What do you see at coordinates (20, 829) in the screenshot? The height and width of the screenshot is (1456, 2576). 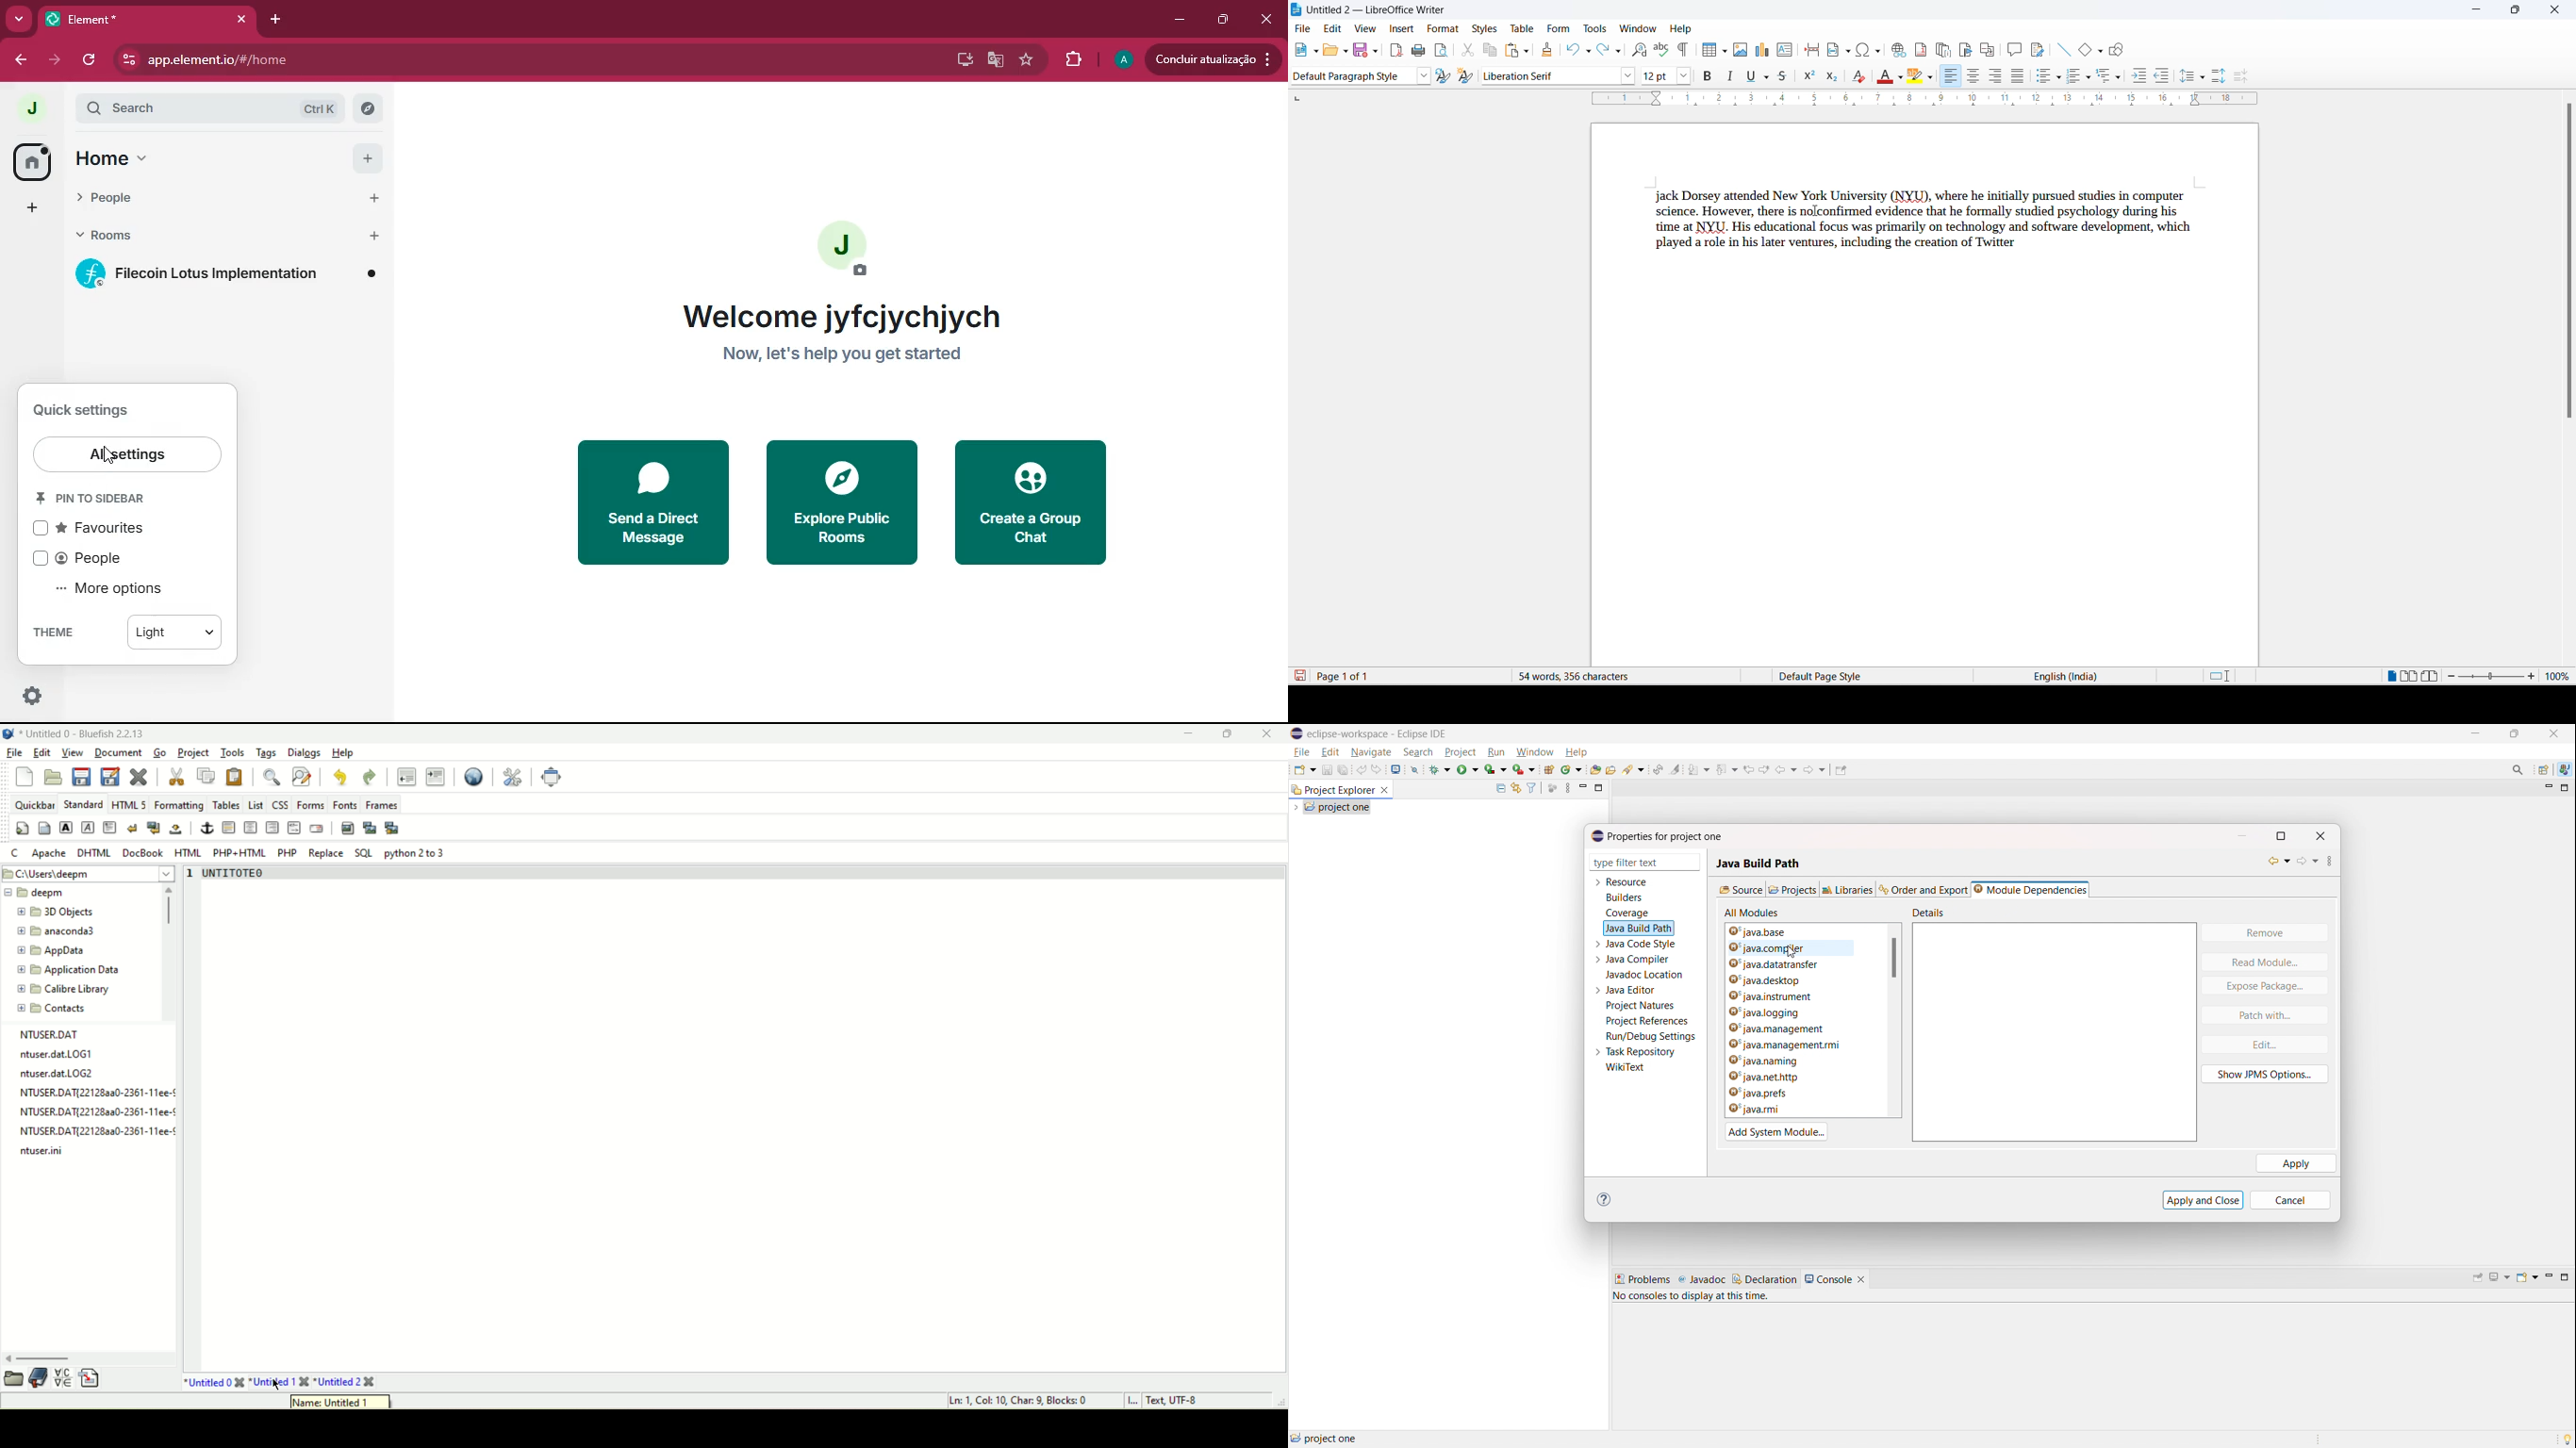 I see `quickstart` at bounding box center [20, 829].